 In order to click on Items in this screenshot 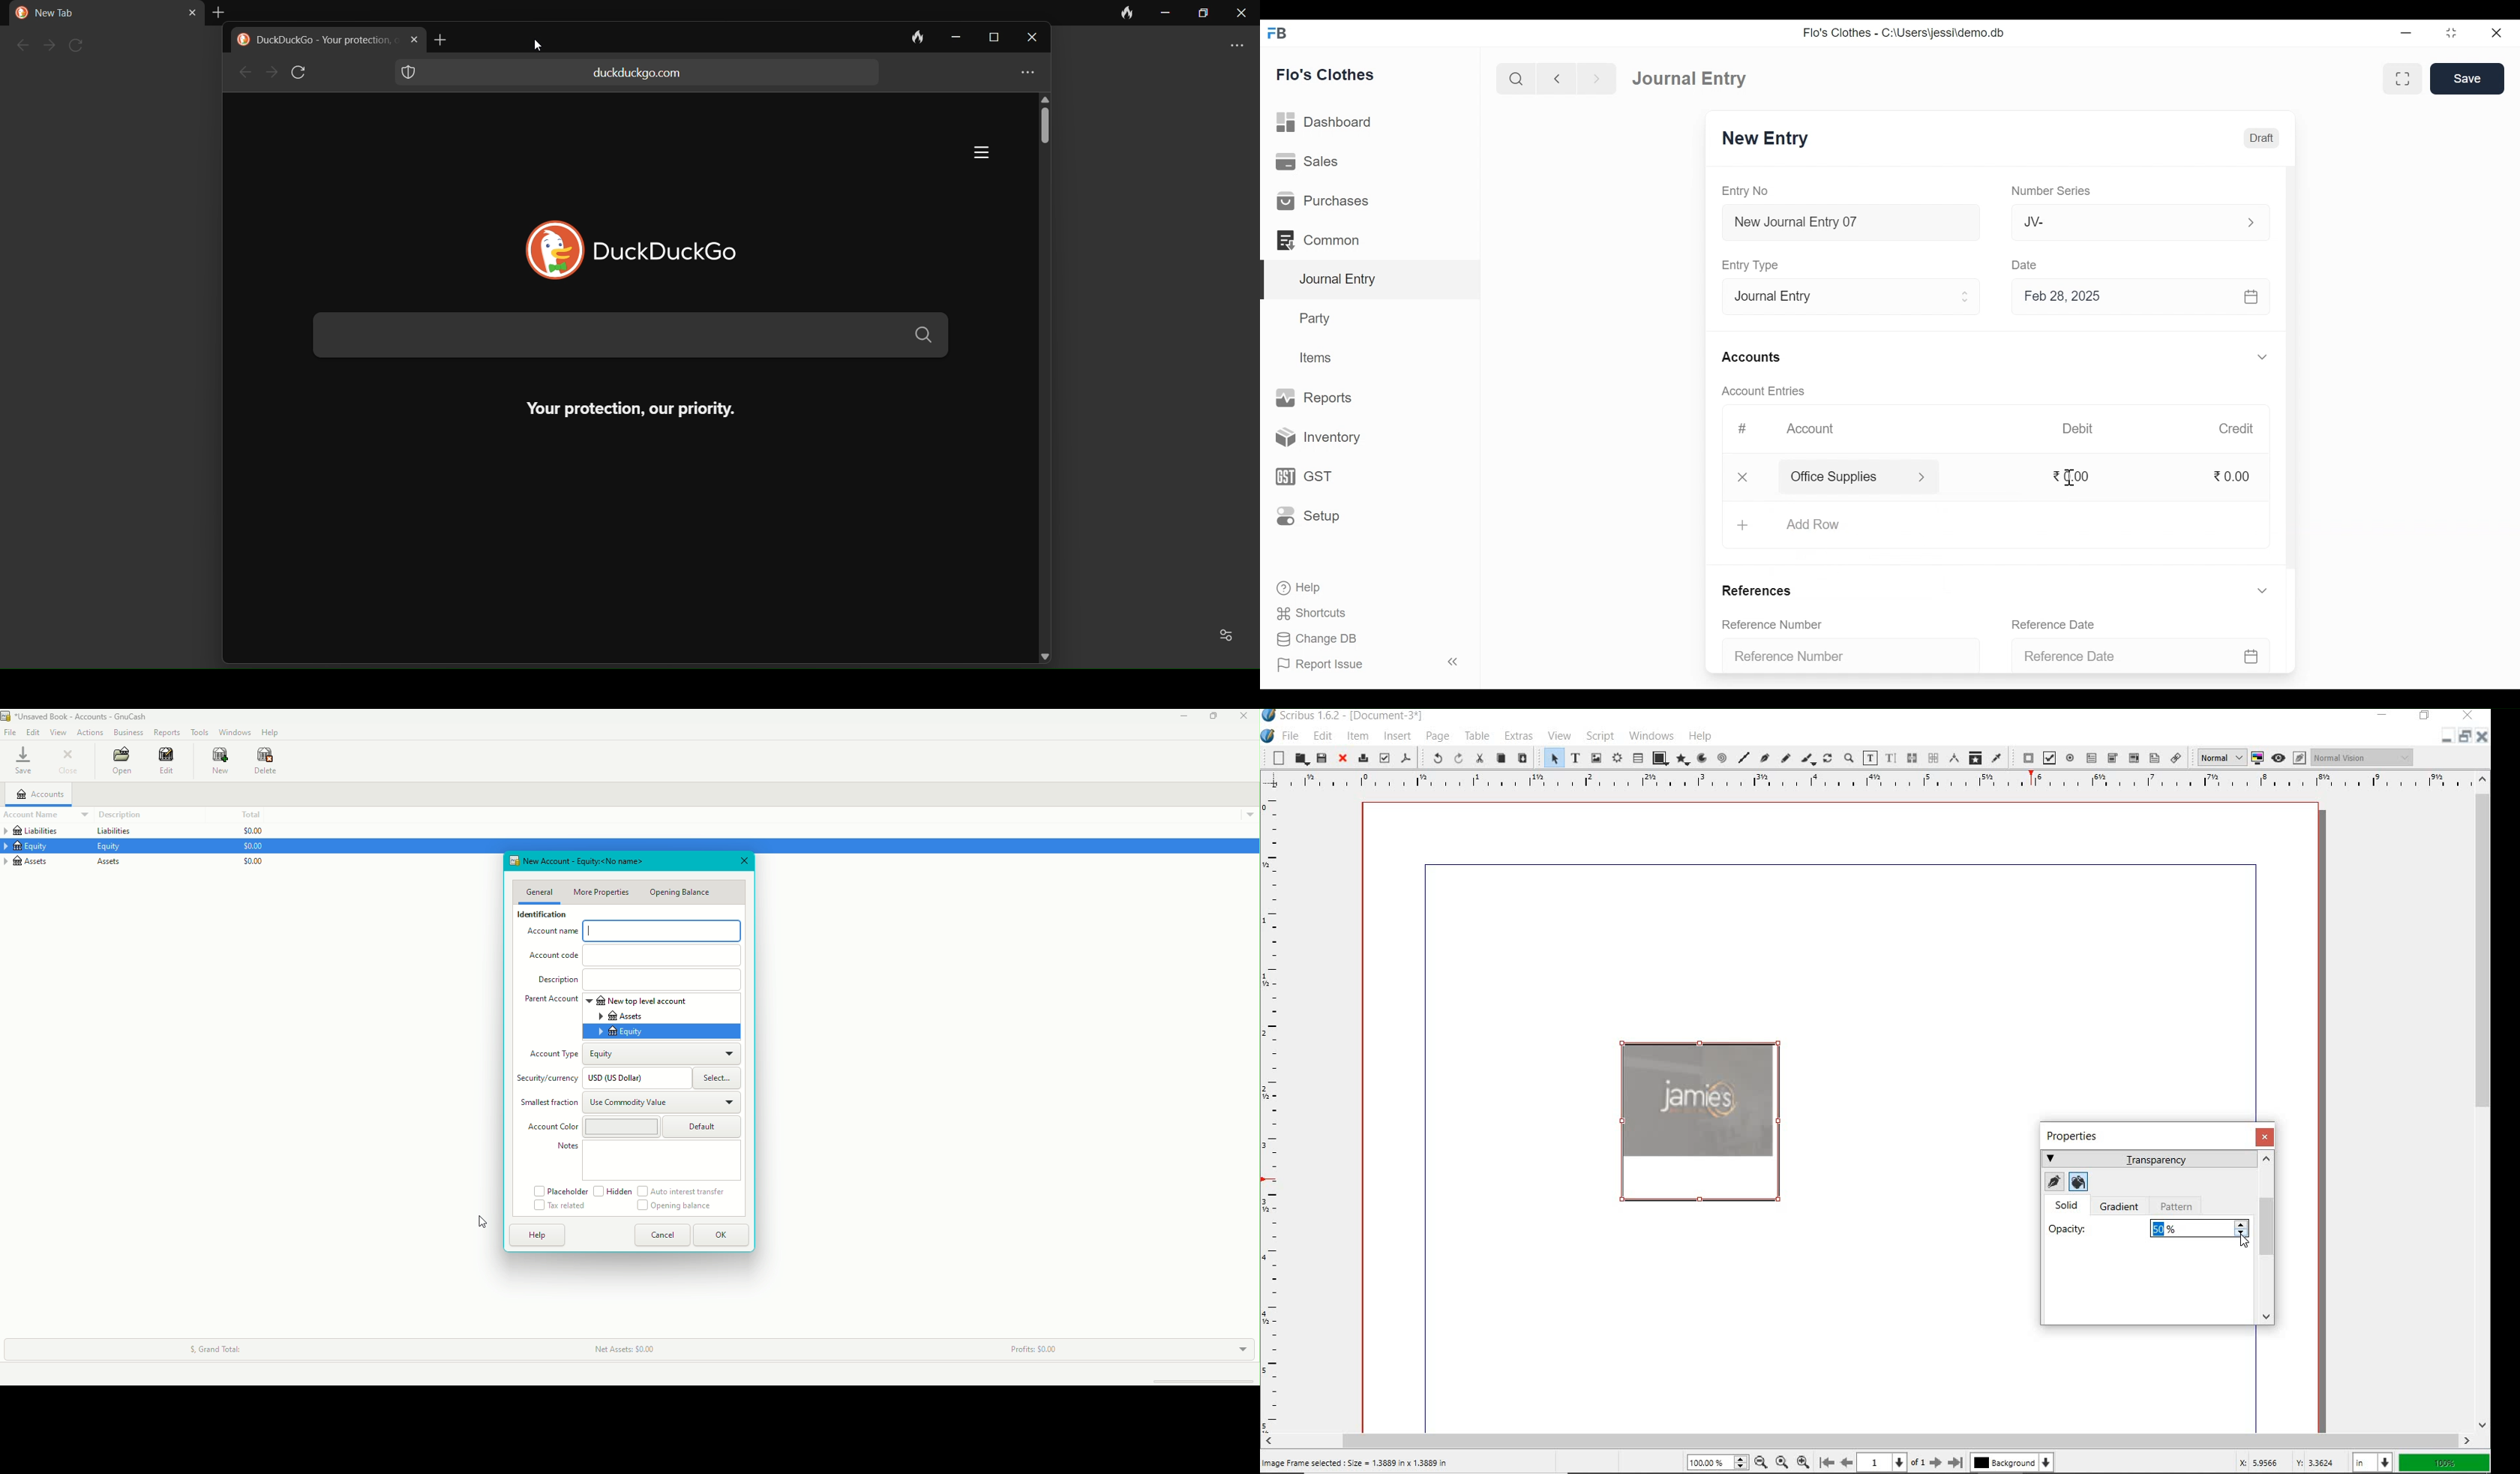, I will do `click(1318, 358)`.